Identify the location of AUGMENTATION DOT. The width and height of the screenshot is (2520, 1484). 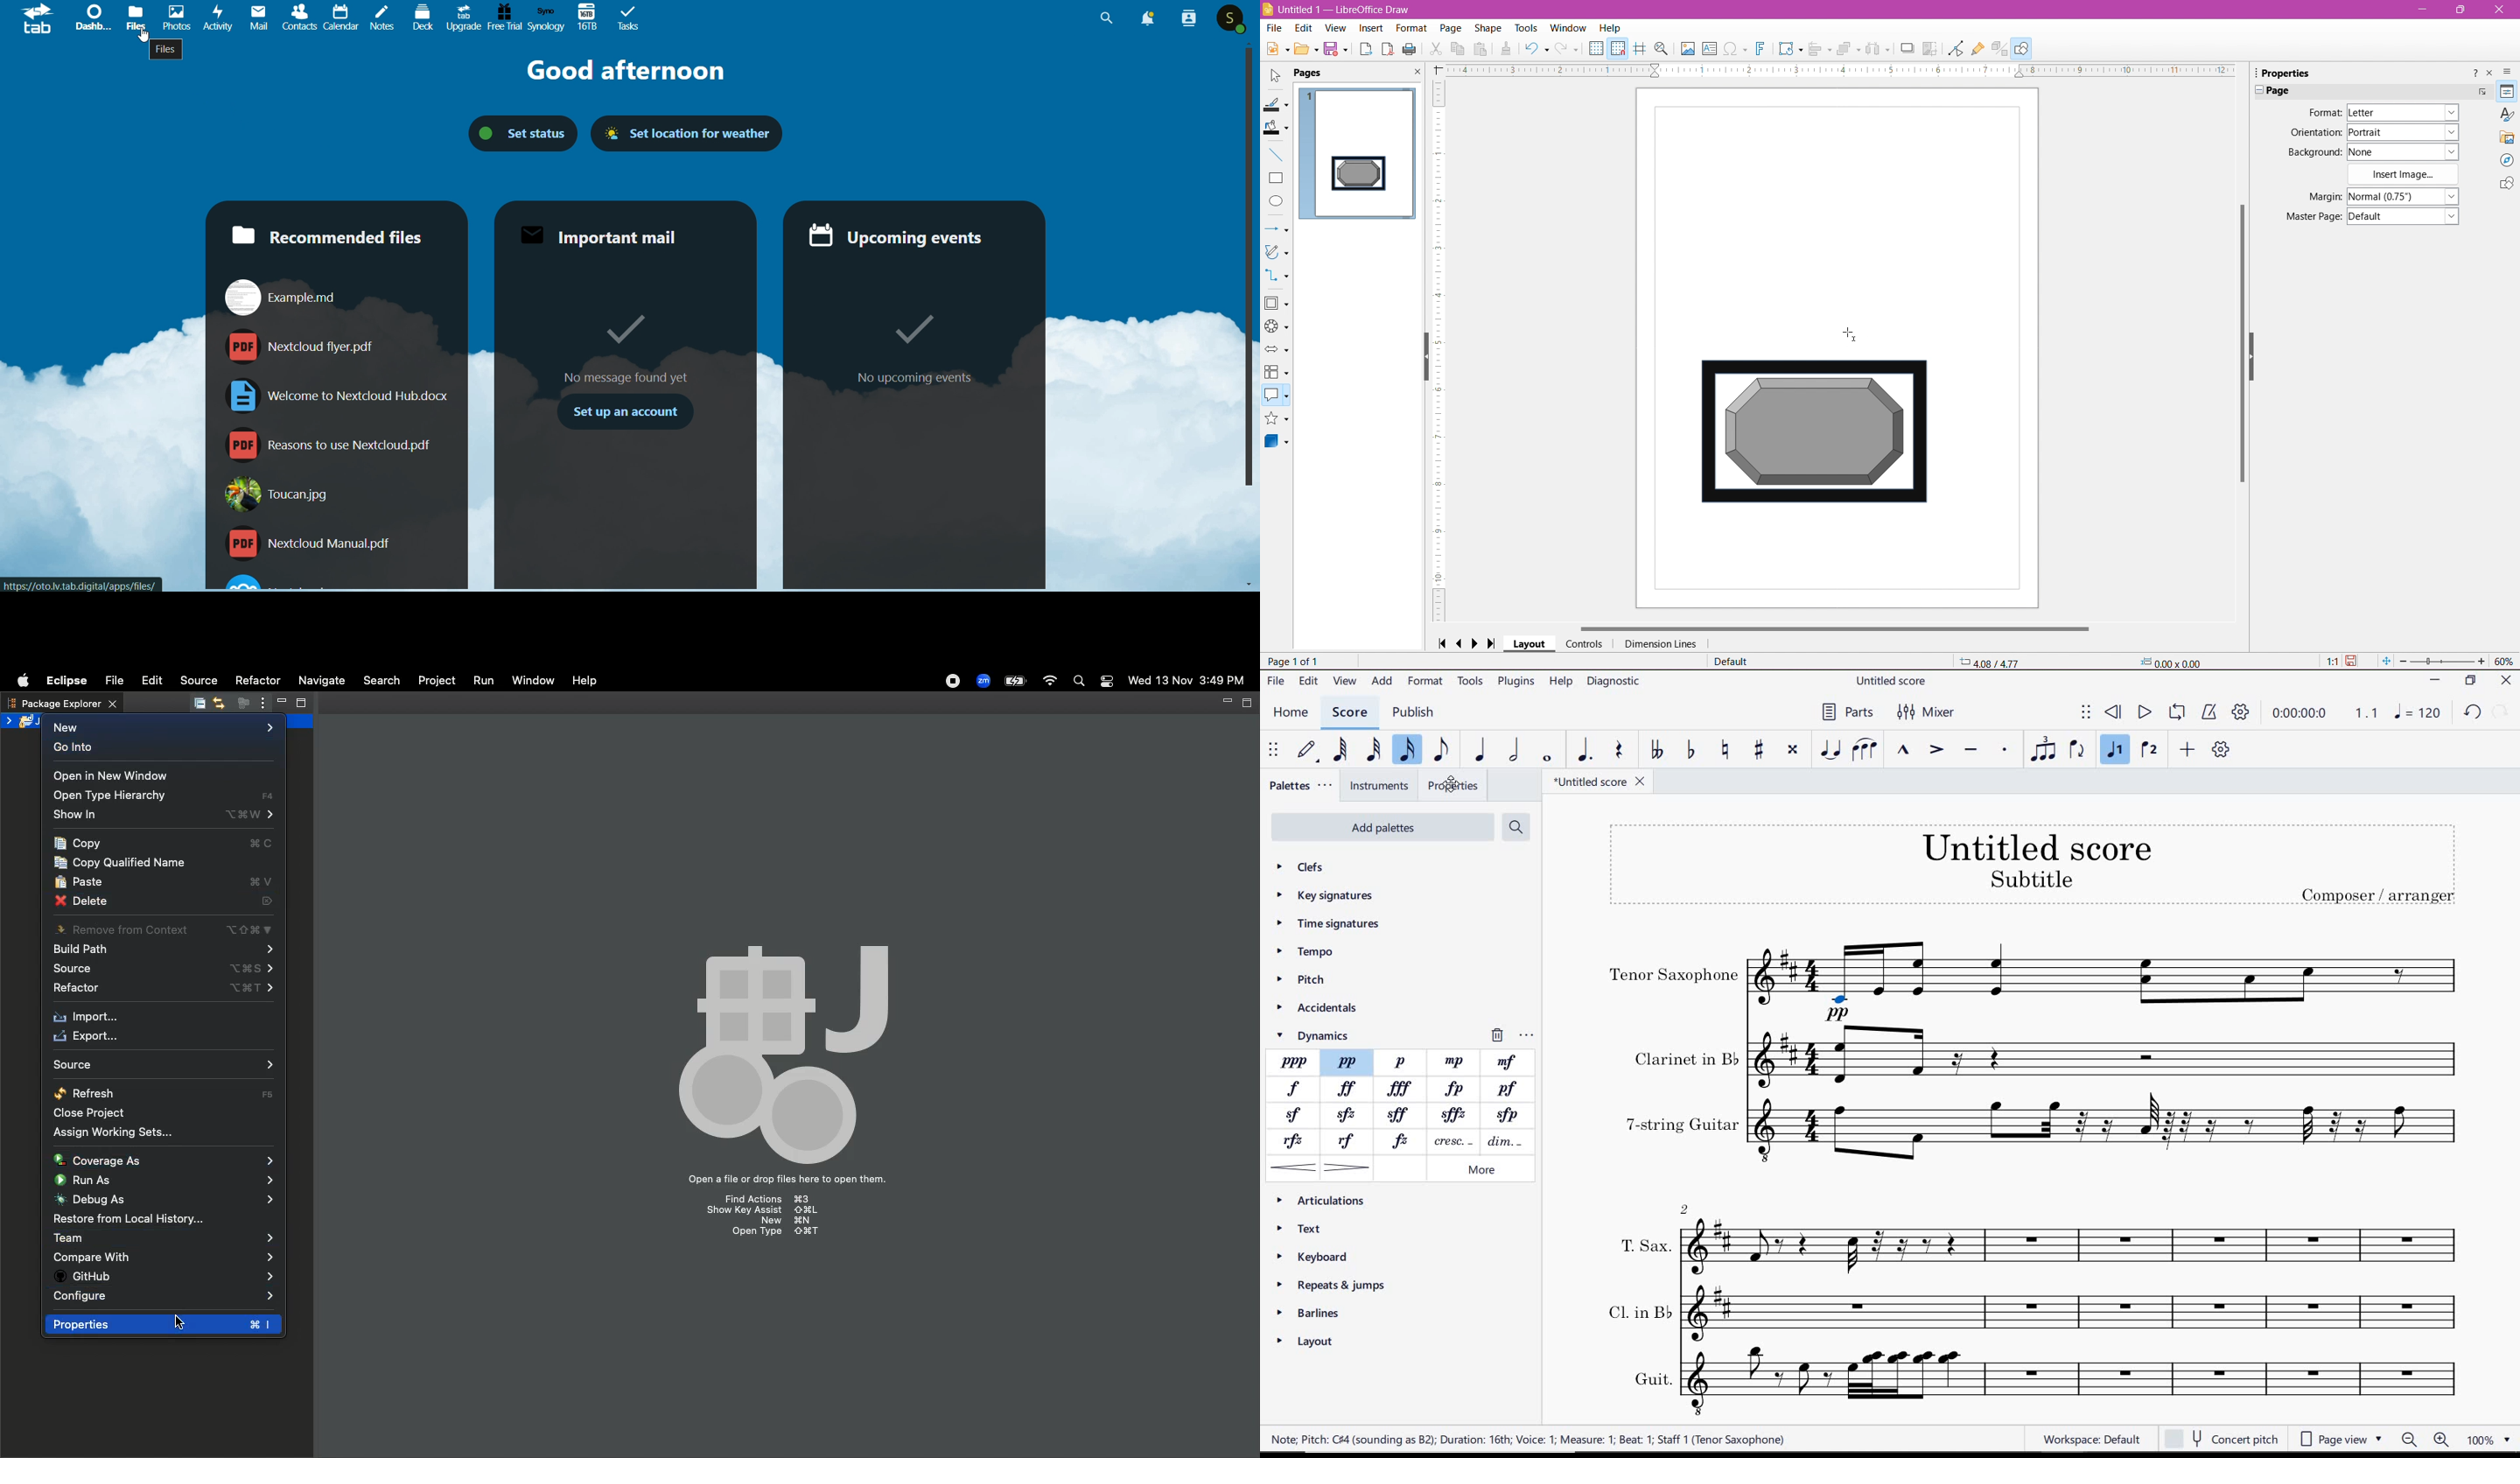
(1586, 751).